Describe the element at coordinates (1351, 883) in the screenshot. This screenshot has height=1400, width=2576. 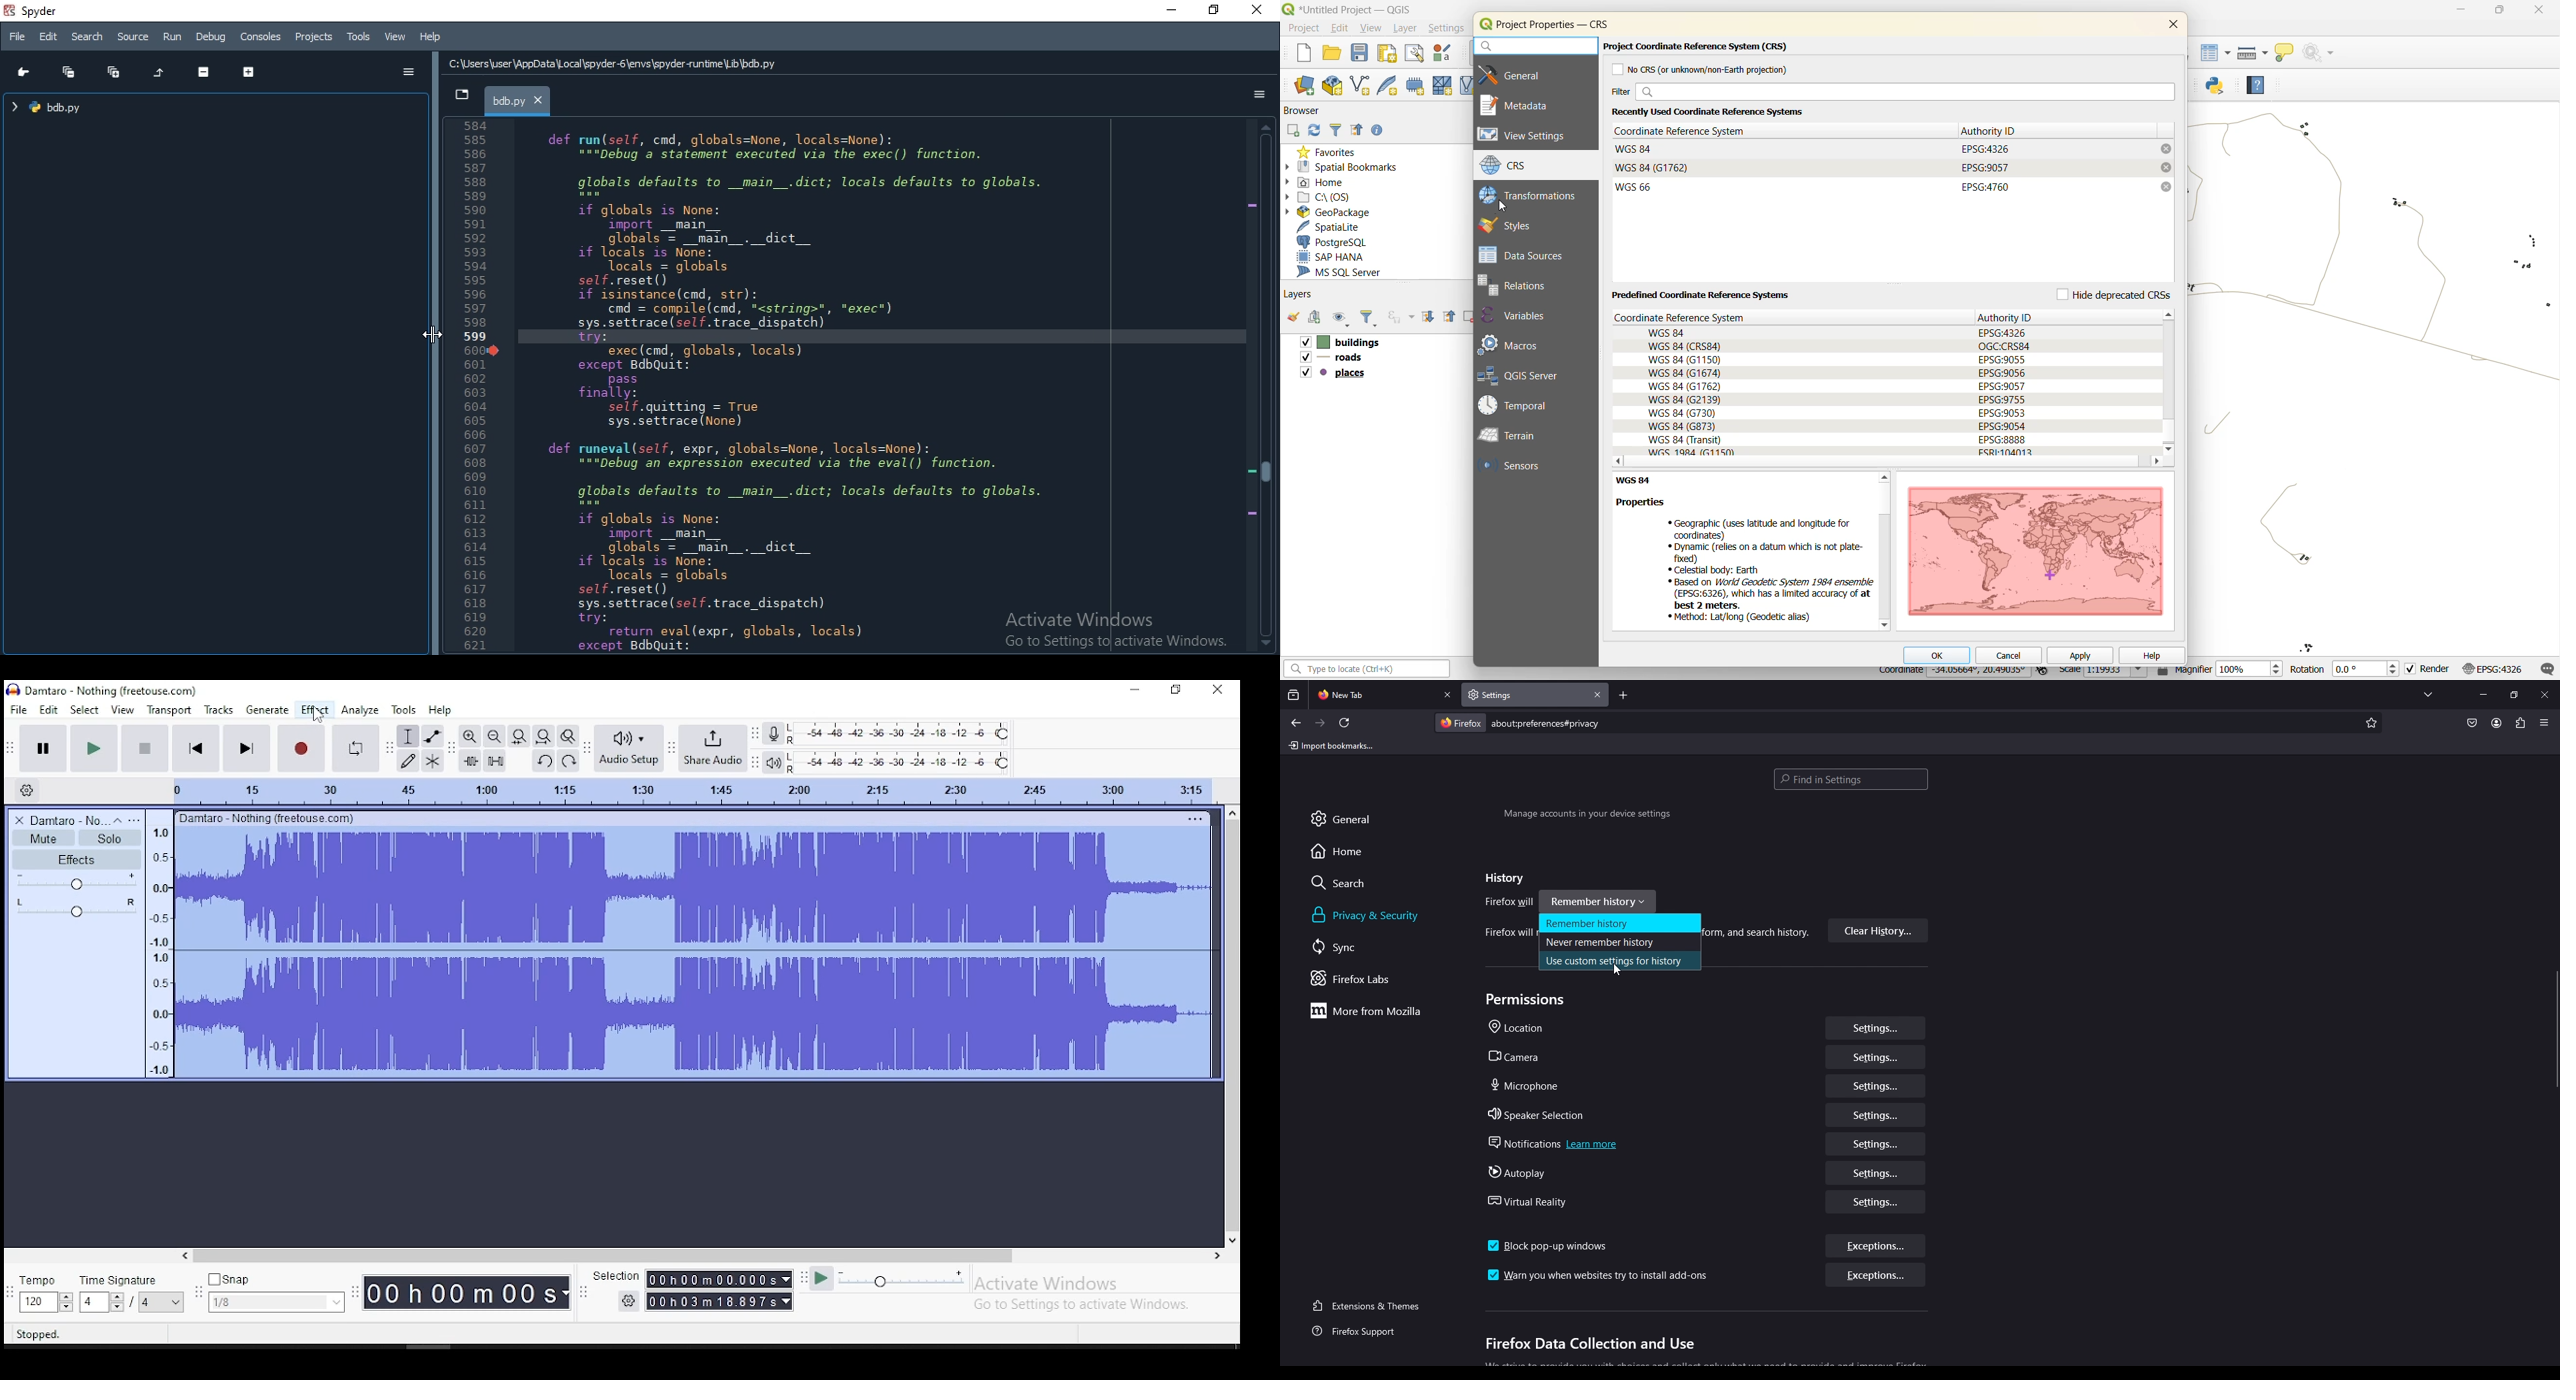
I see `search` at that location.